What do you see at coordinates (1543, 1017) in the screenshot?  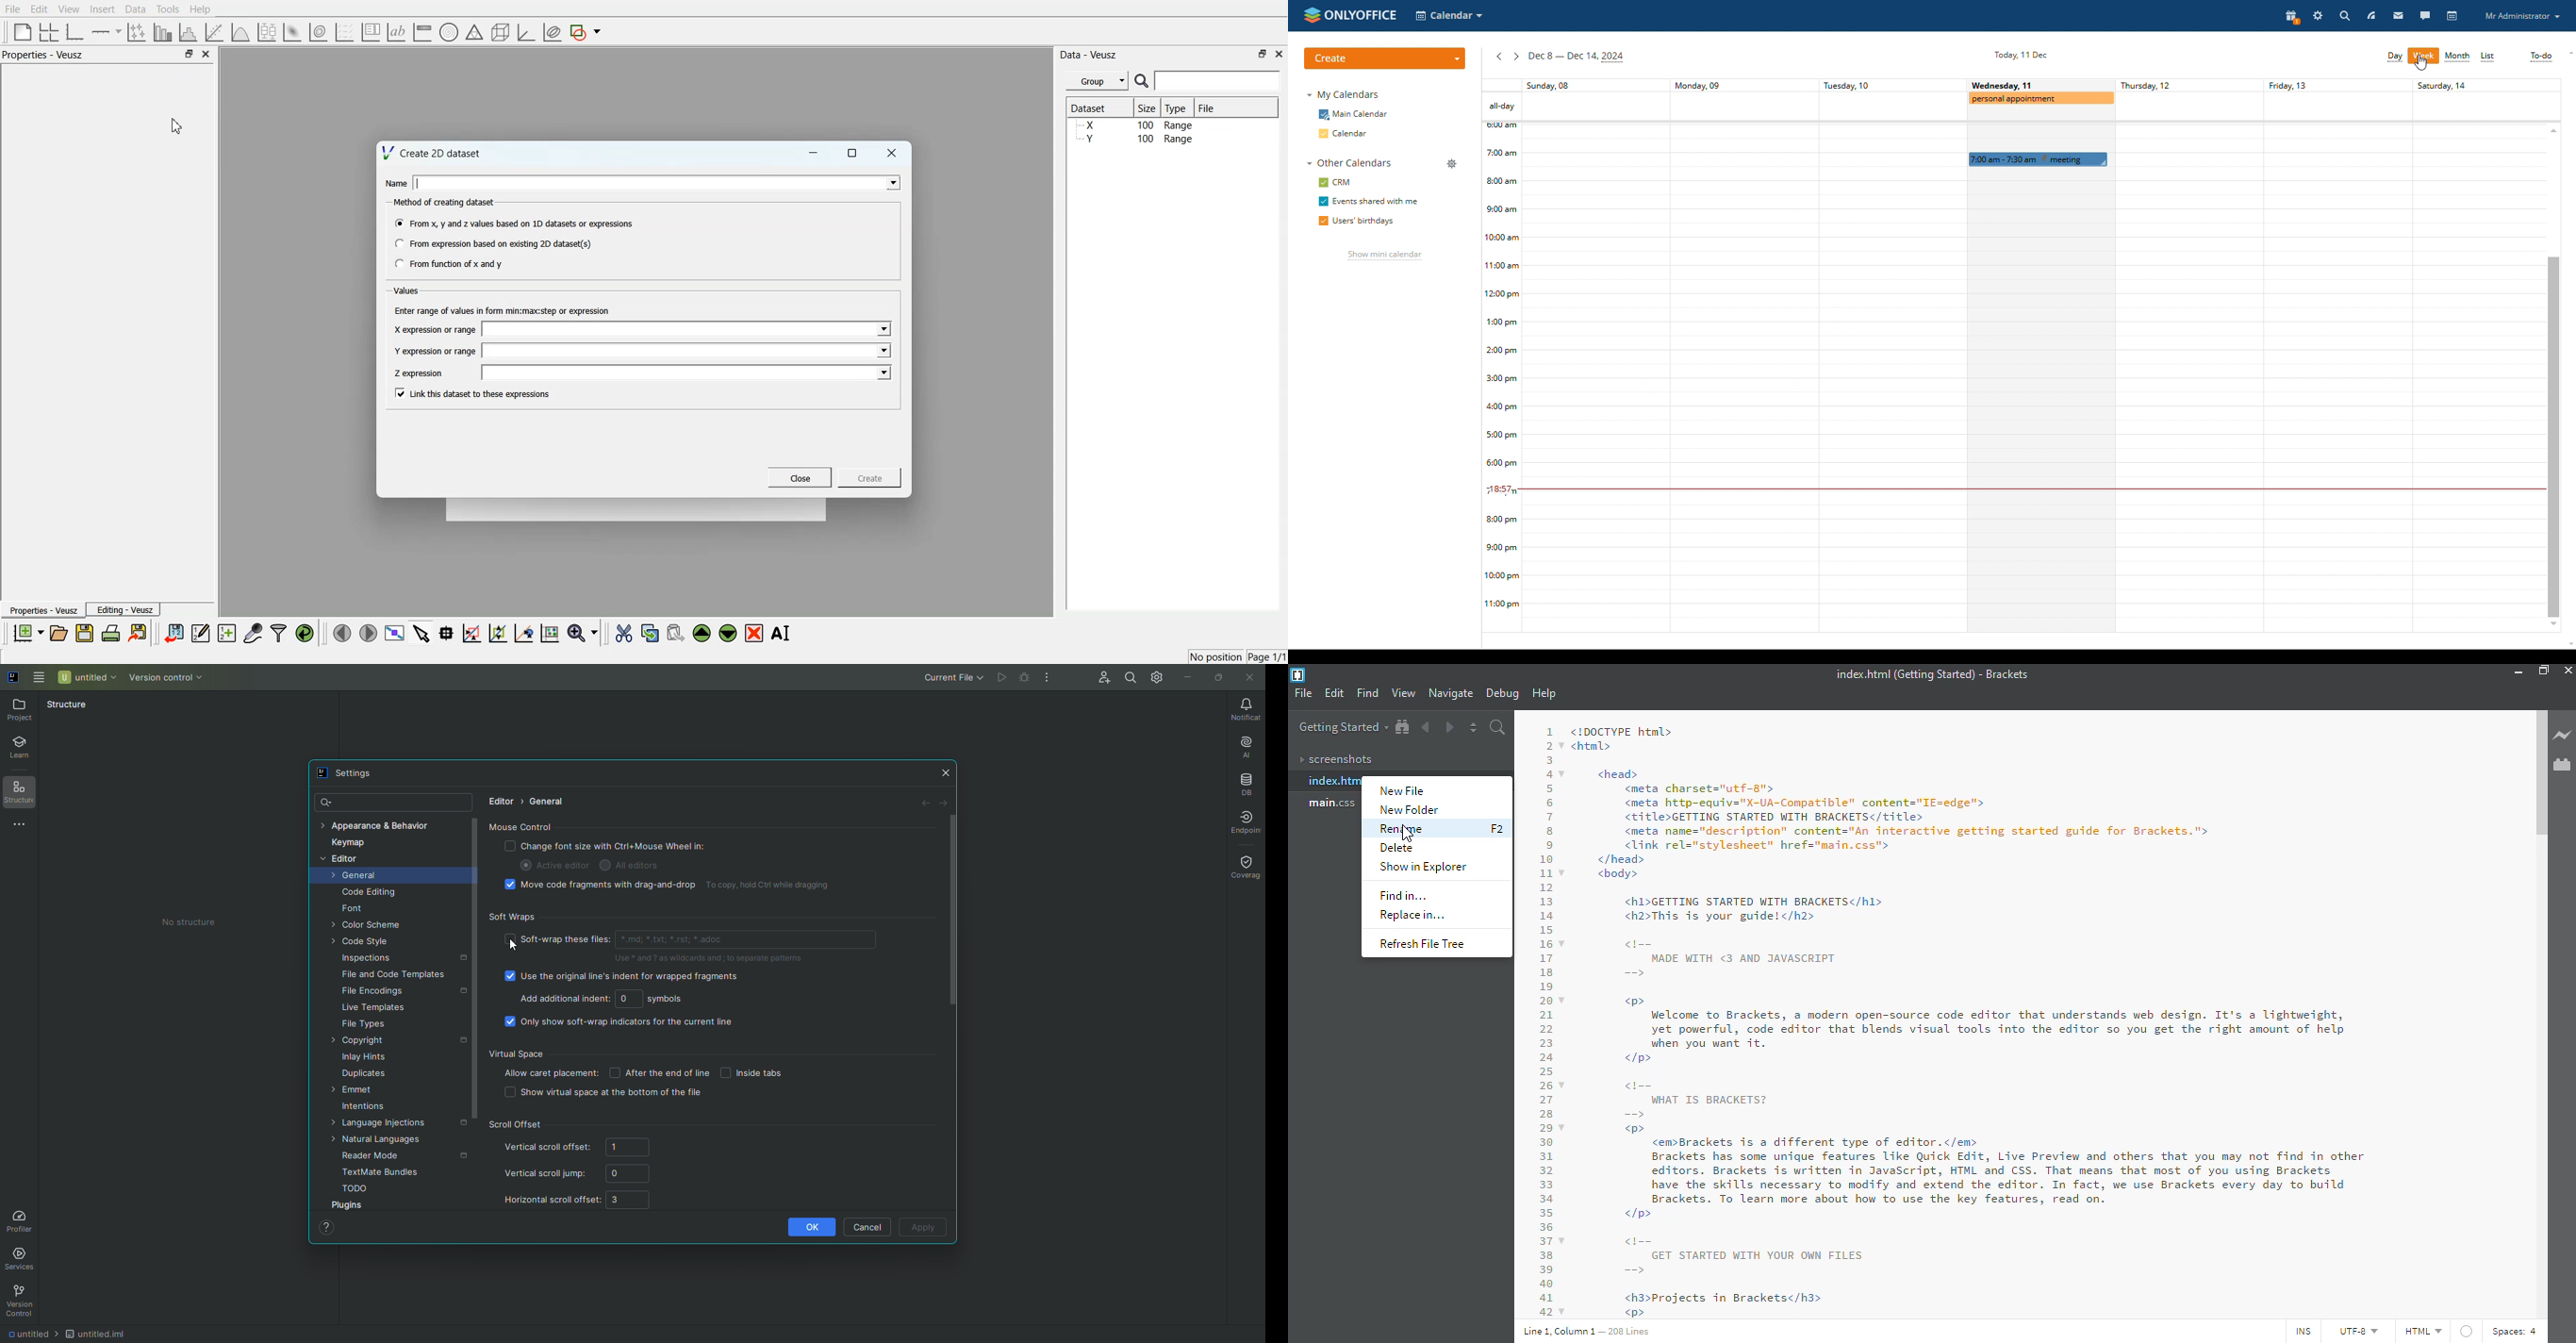 I see `code lines` at bounding box center [1543, 1017].